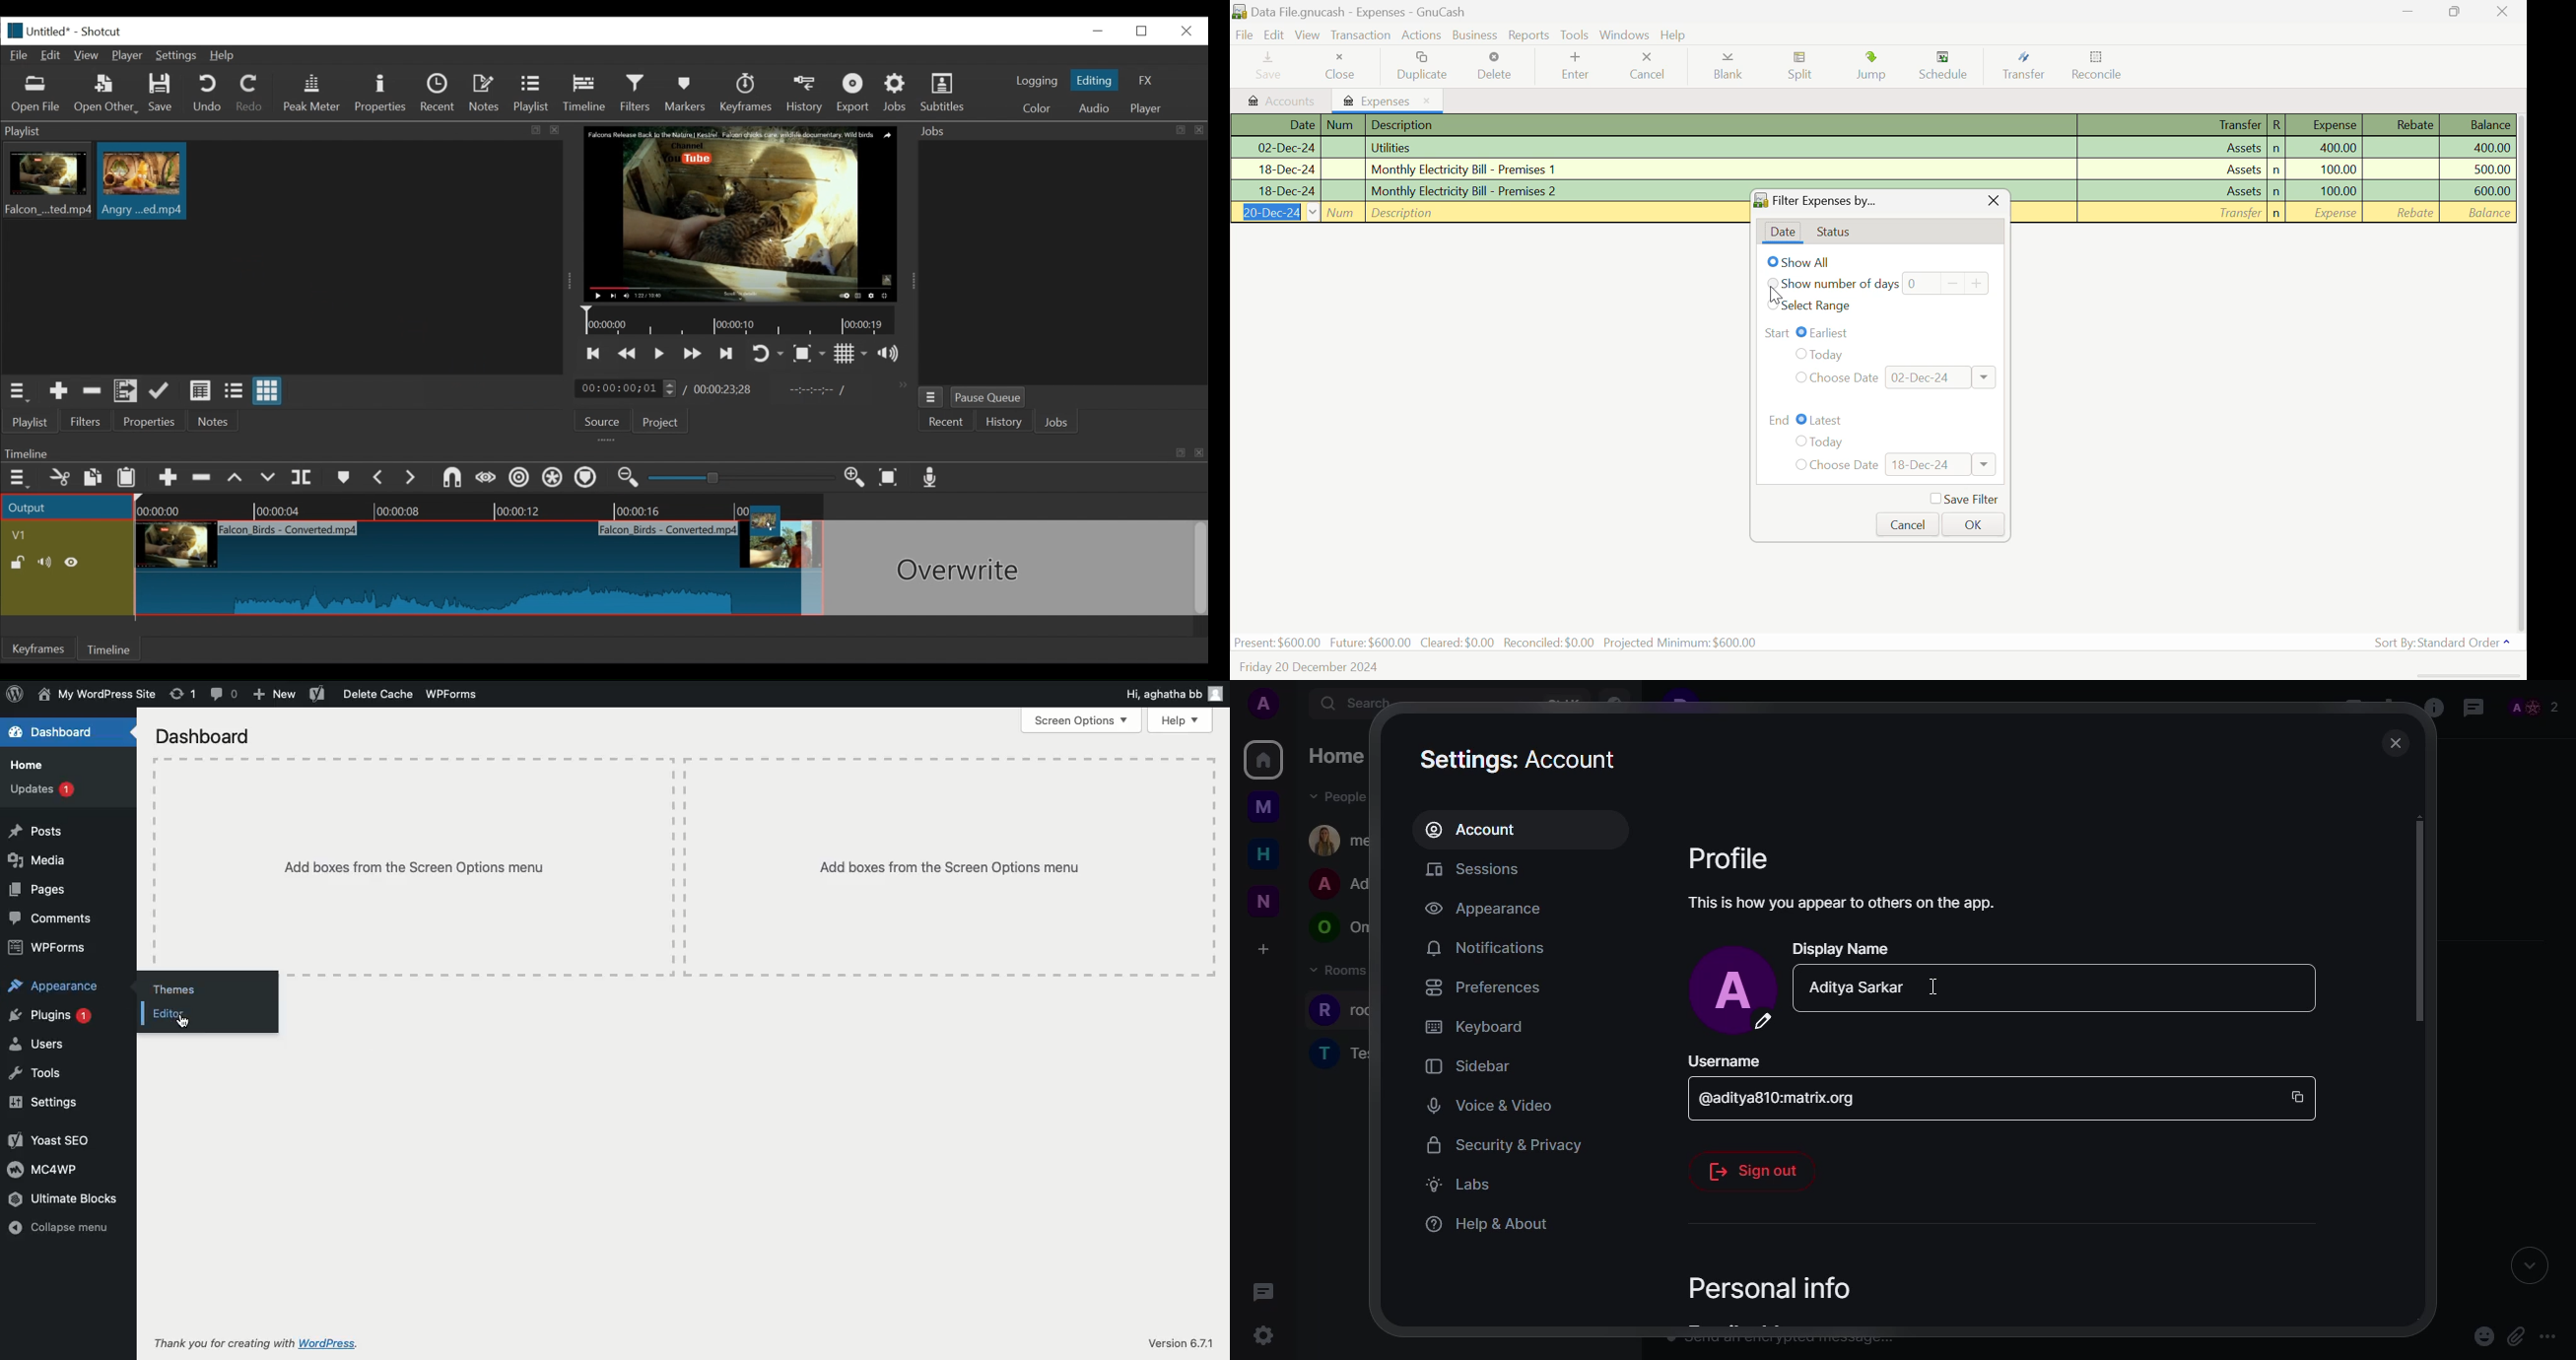  What do you see at coordinates (2338, 170) in the screenshot?
I see `Amount` at bounding box center [2338, 170].